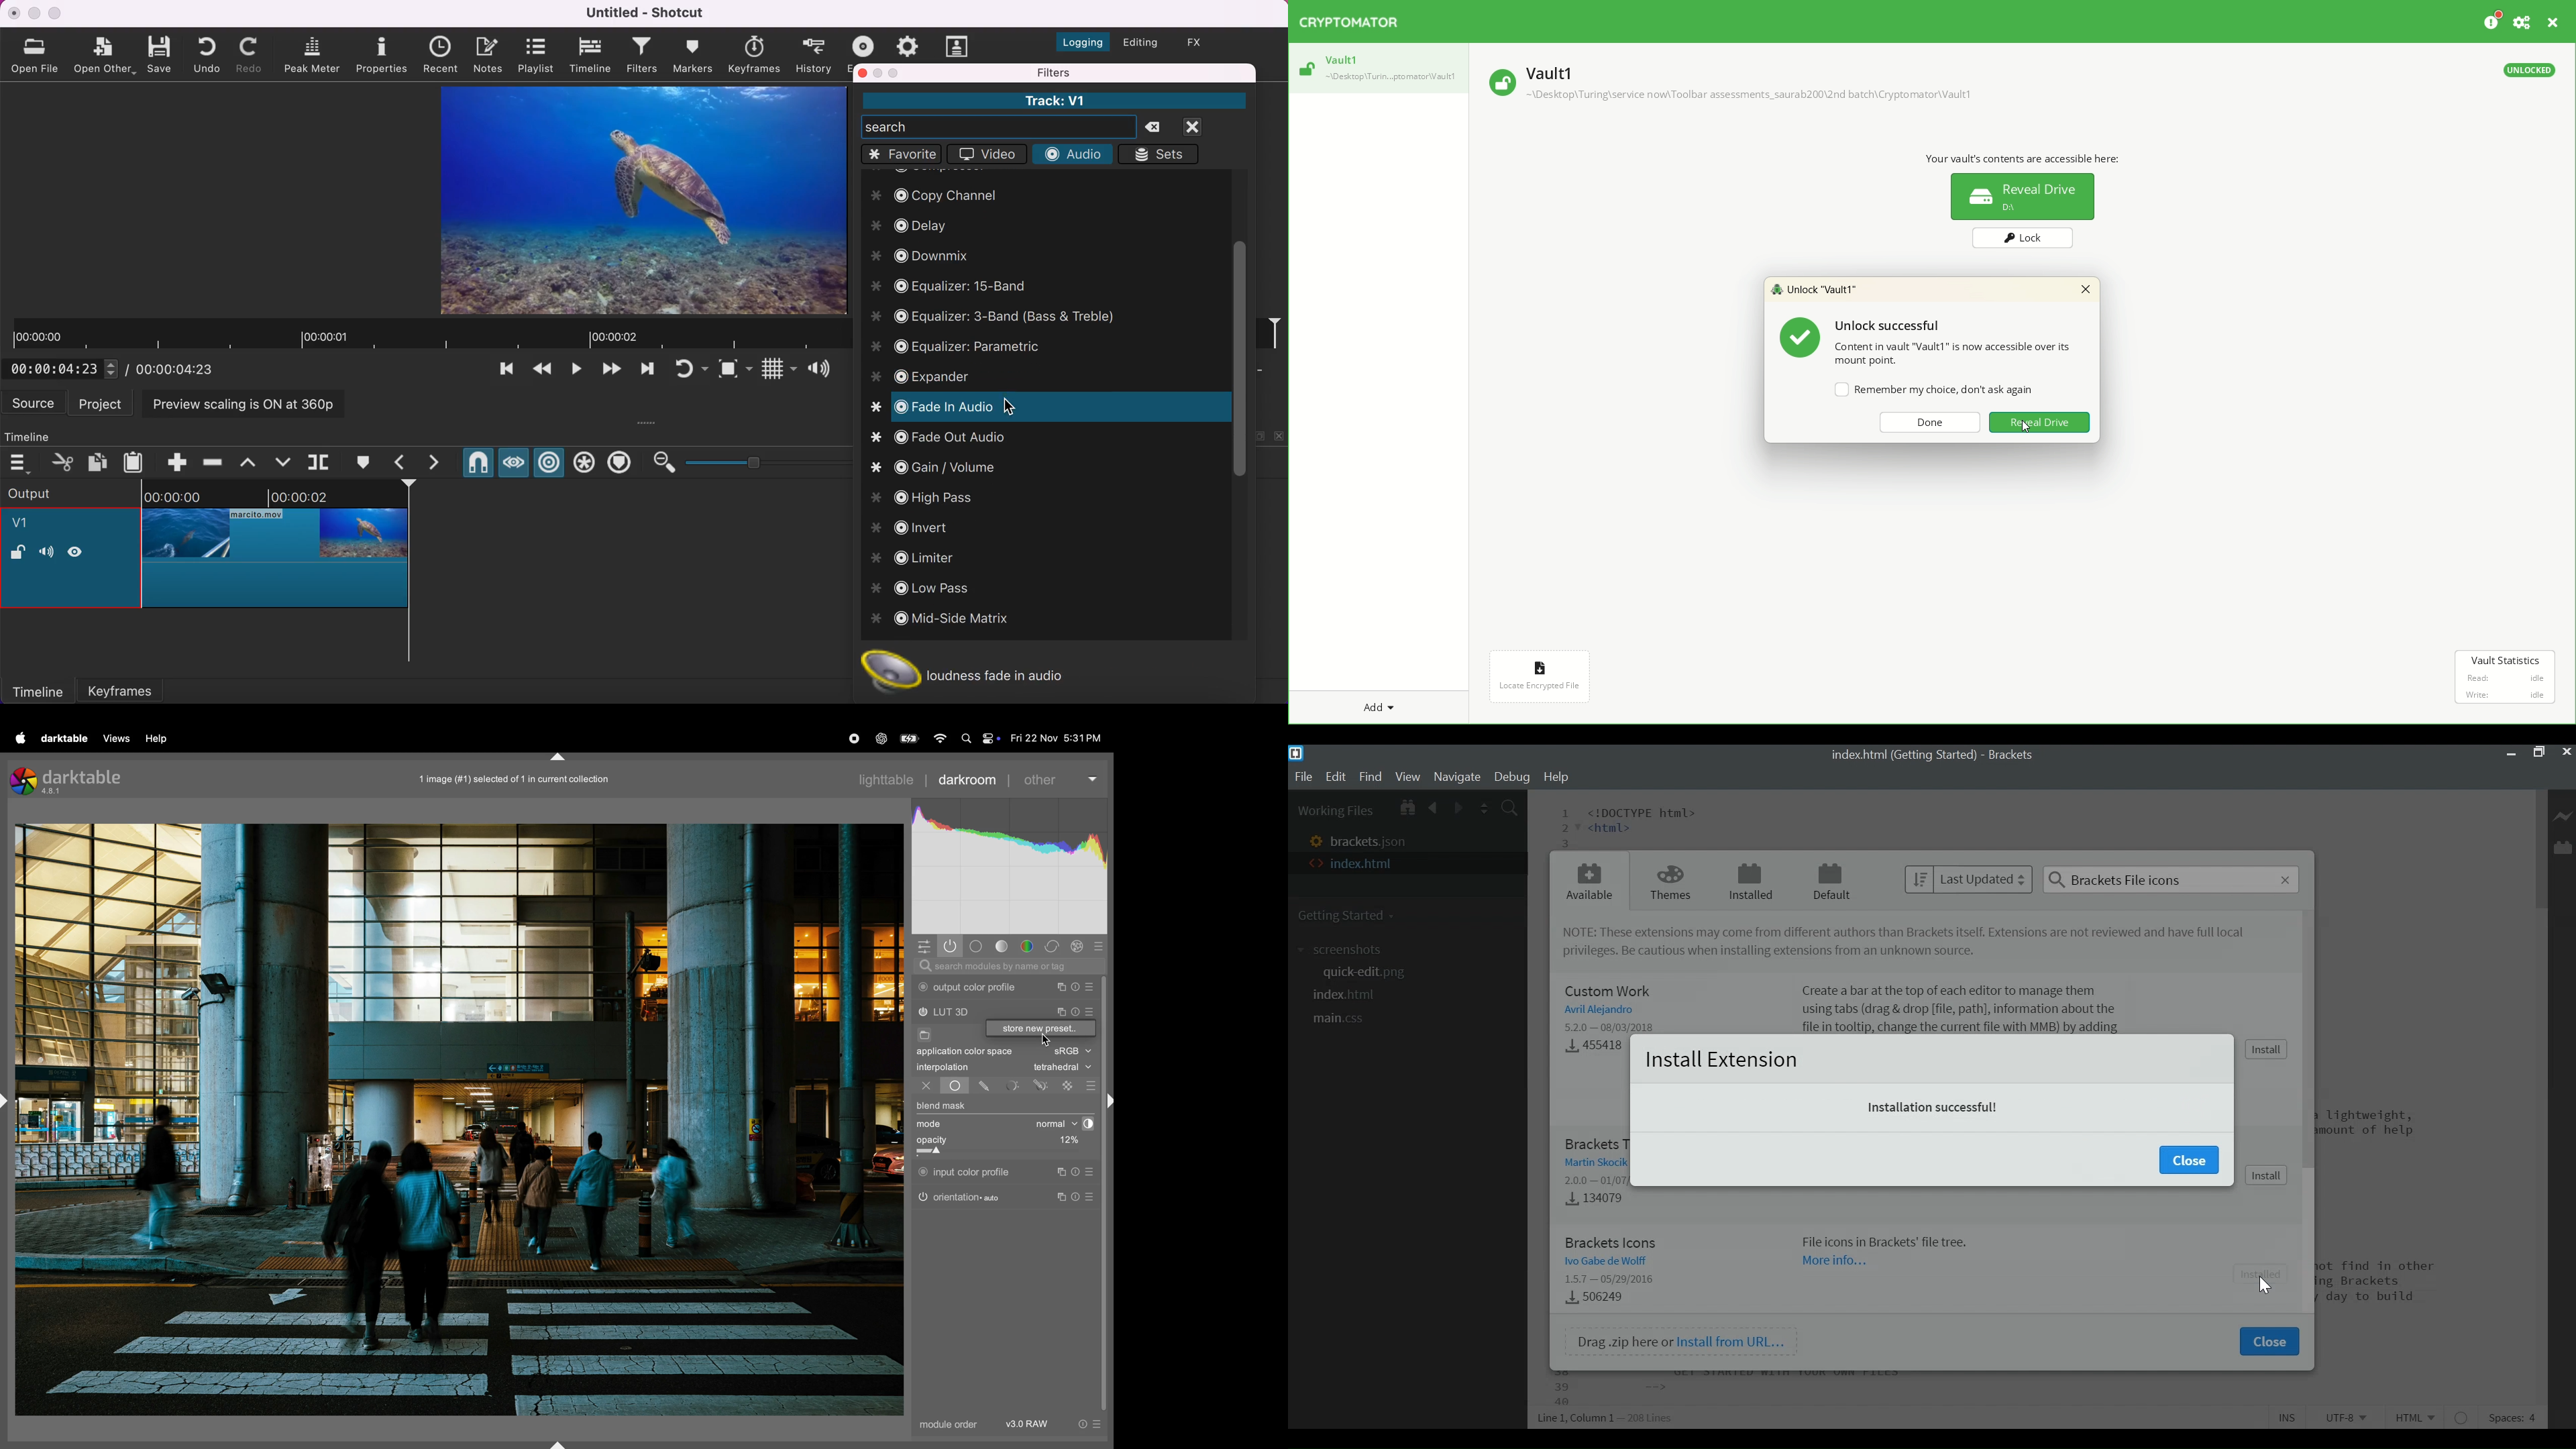  Describe the element at coordinates (46, 553) in the screenshot. I see `volume` at that location.